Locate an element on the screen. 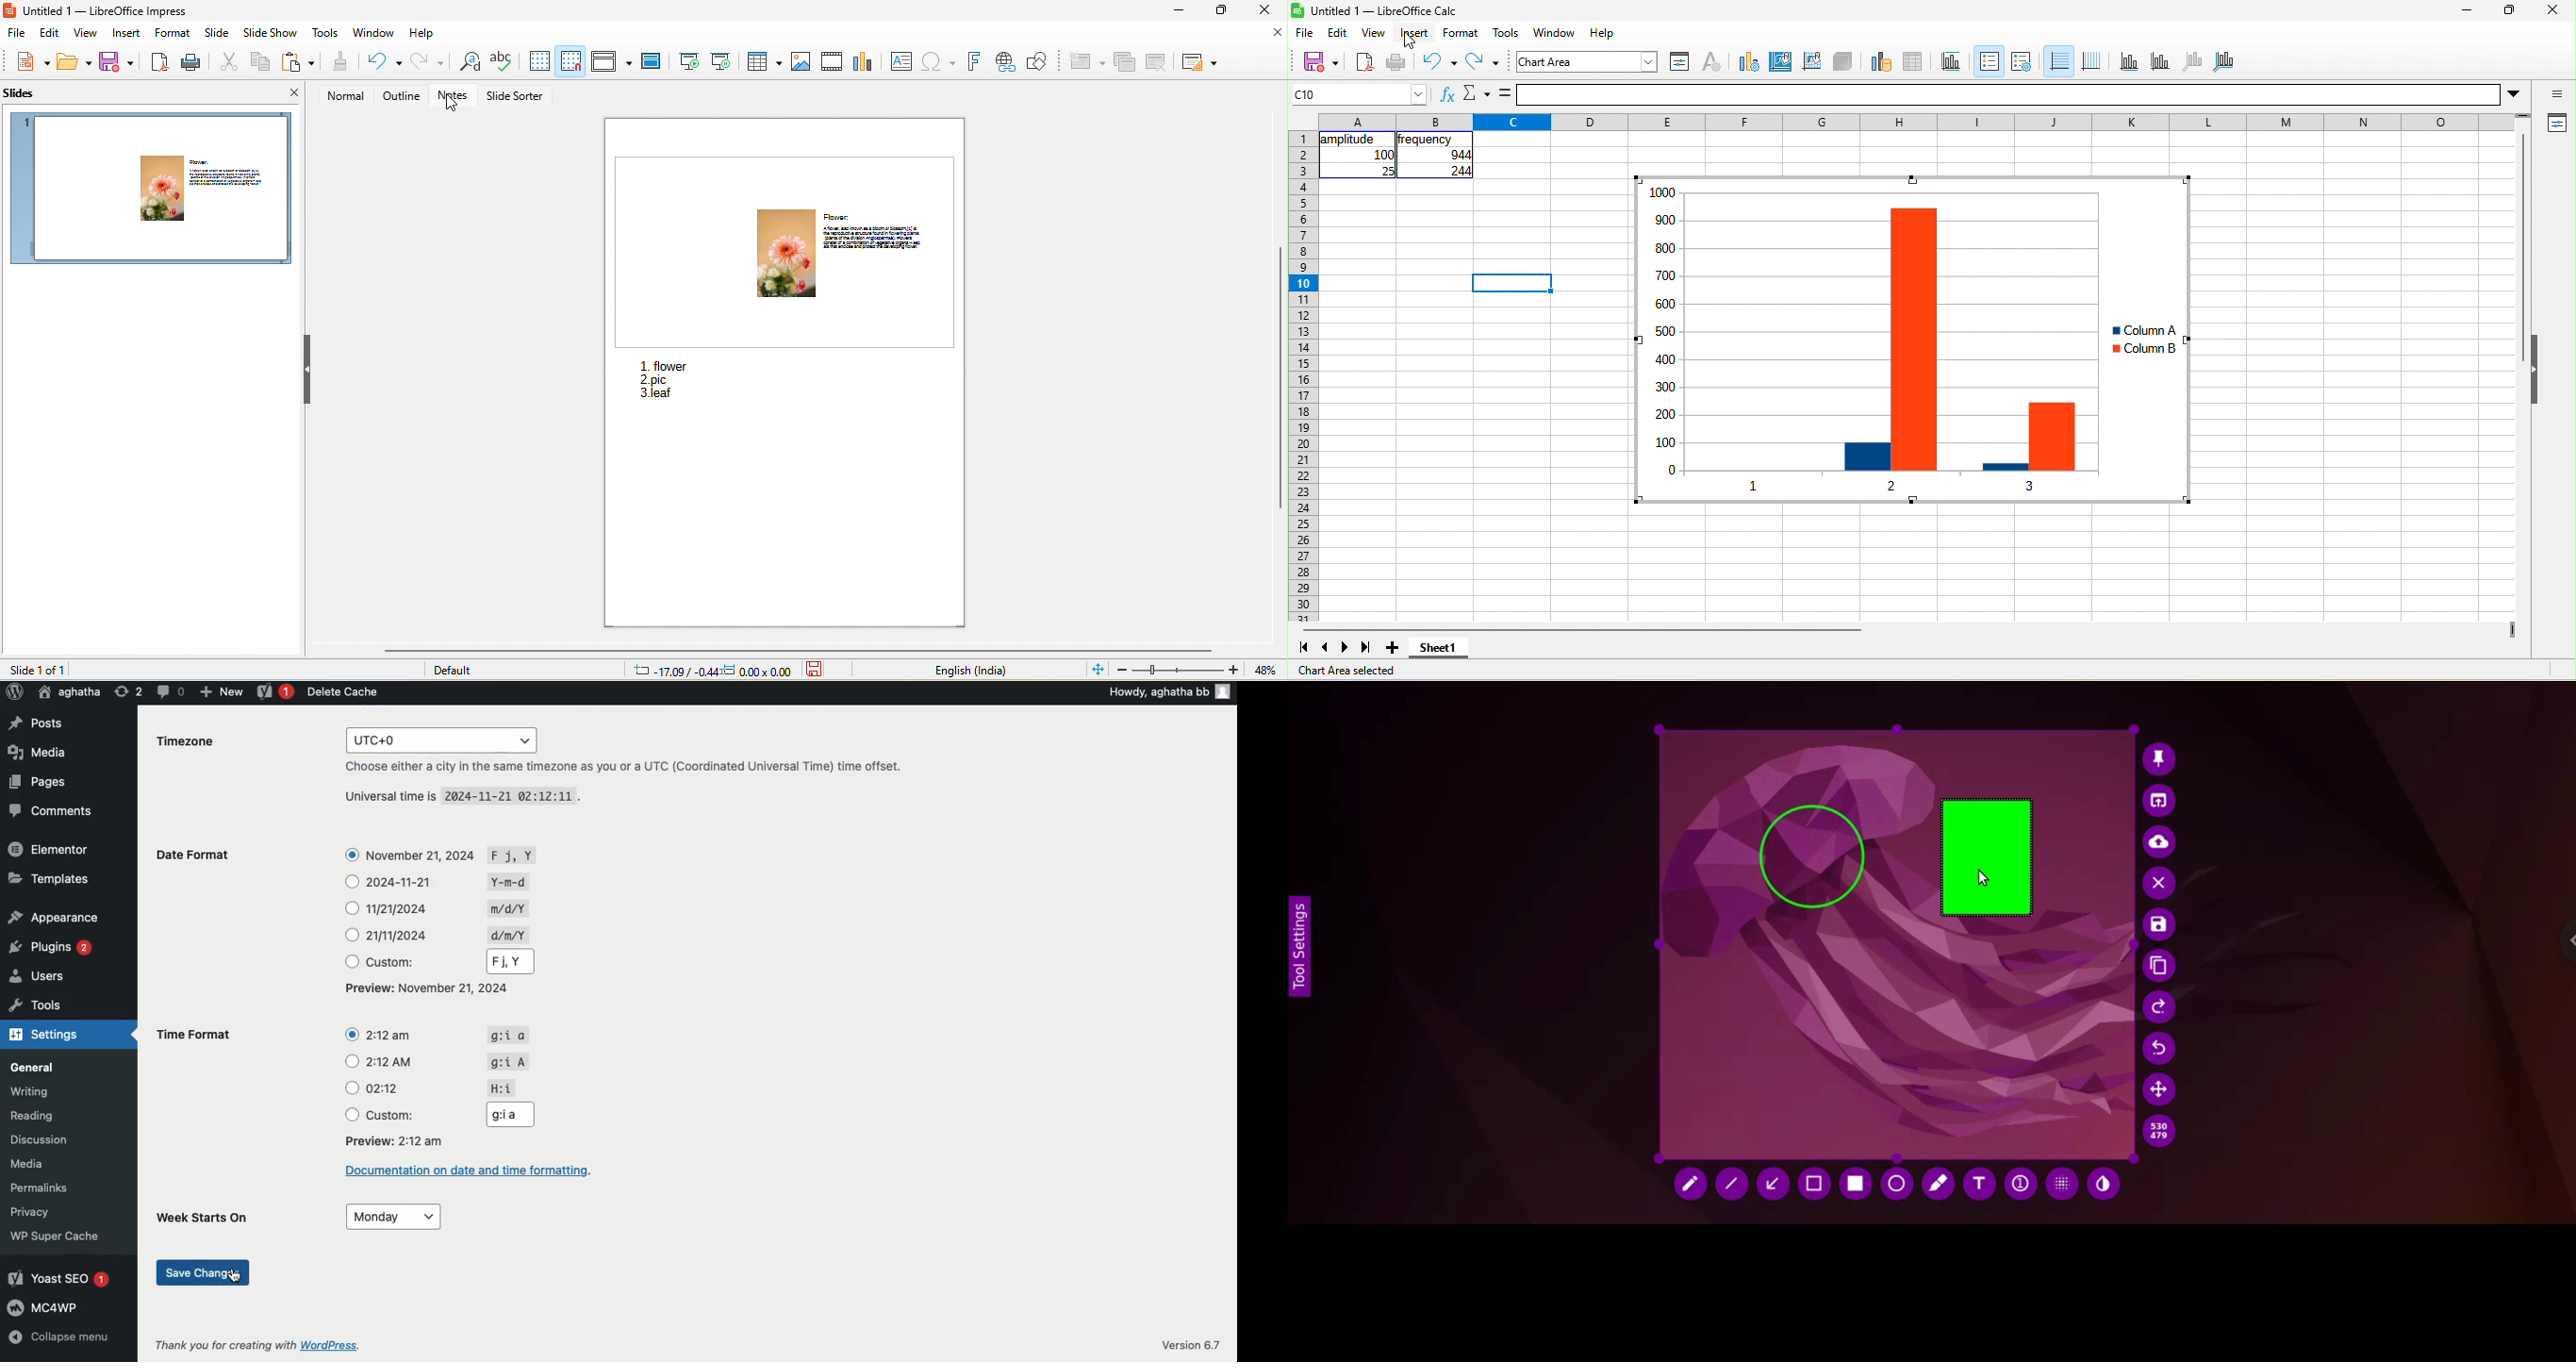 The image size is (2576, 1372). tools is located at coordinates (324, 34).